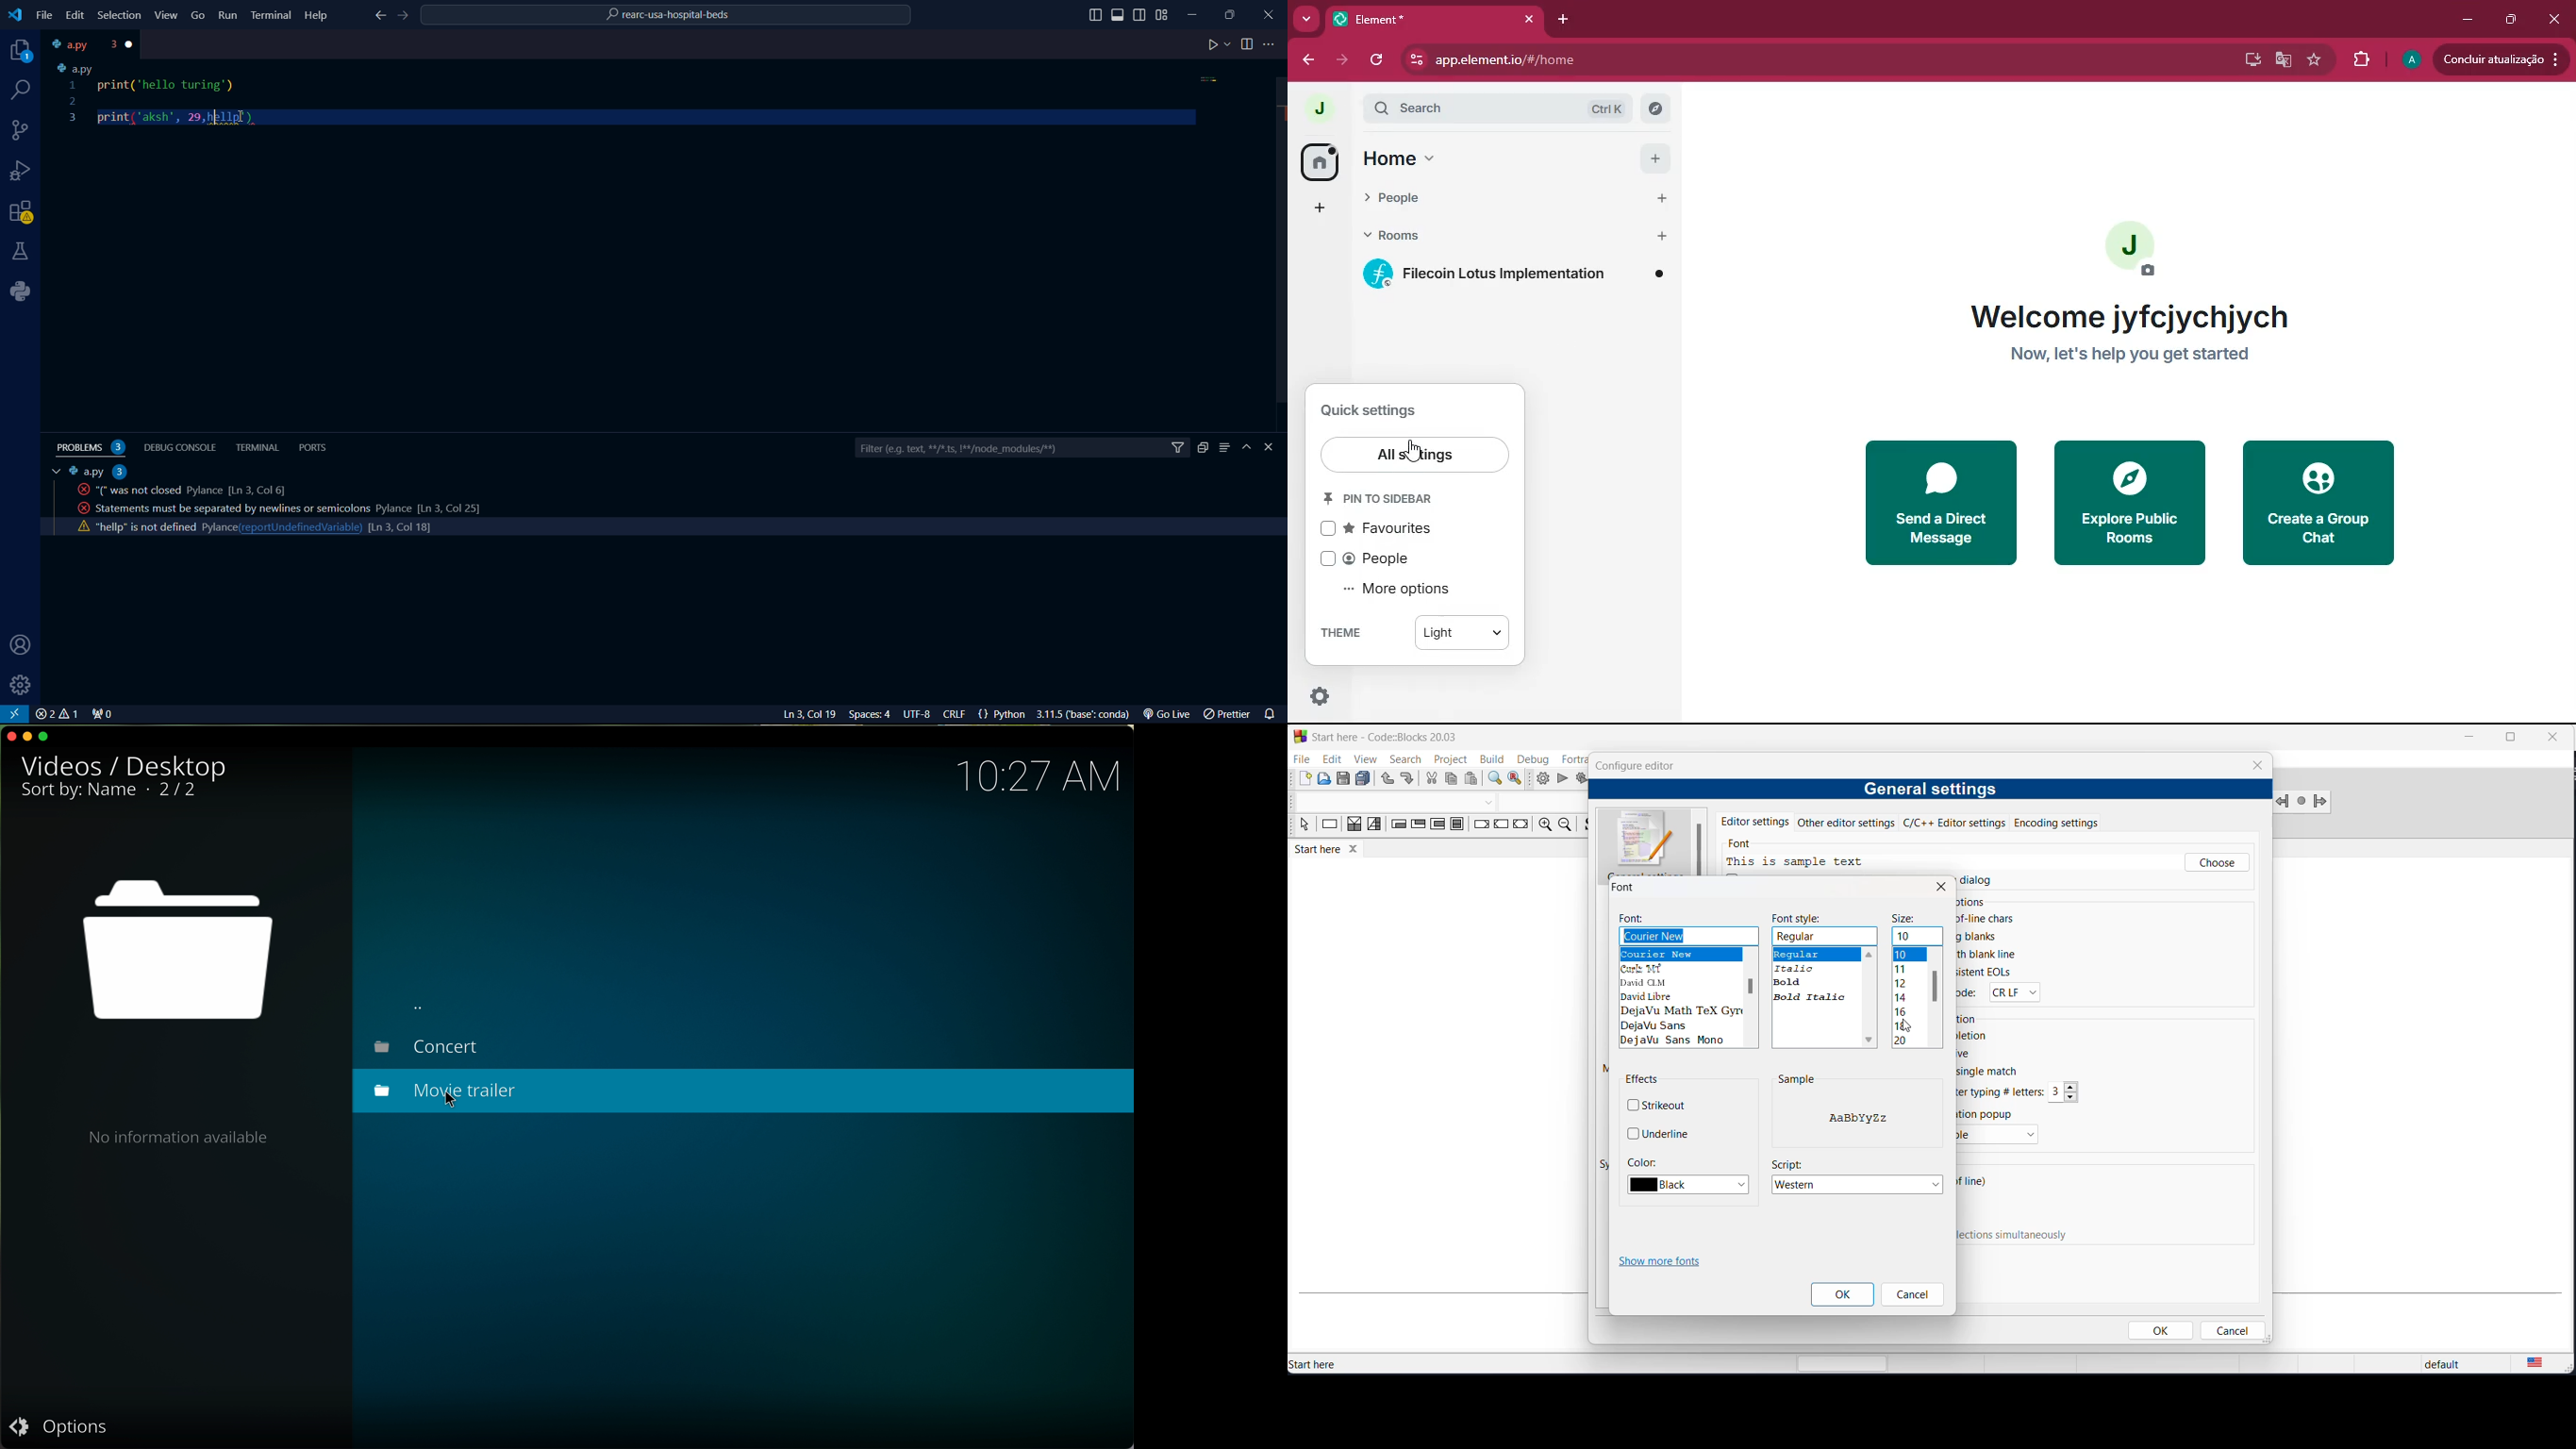 Image resolution: width=2576 pixels, height=1456 pixels. I want to click on home, so click(1320, 160).